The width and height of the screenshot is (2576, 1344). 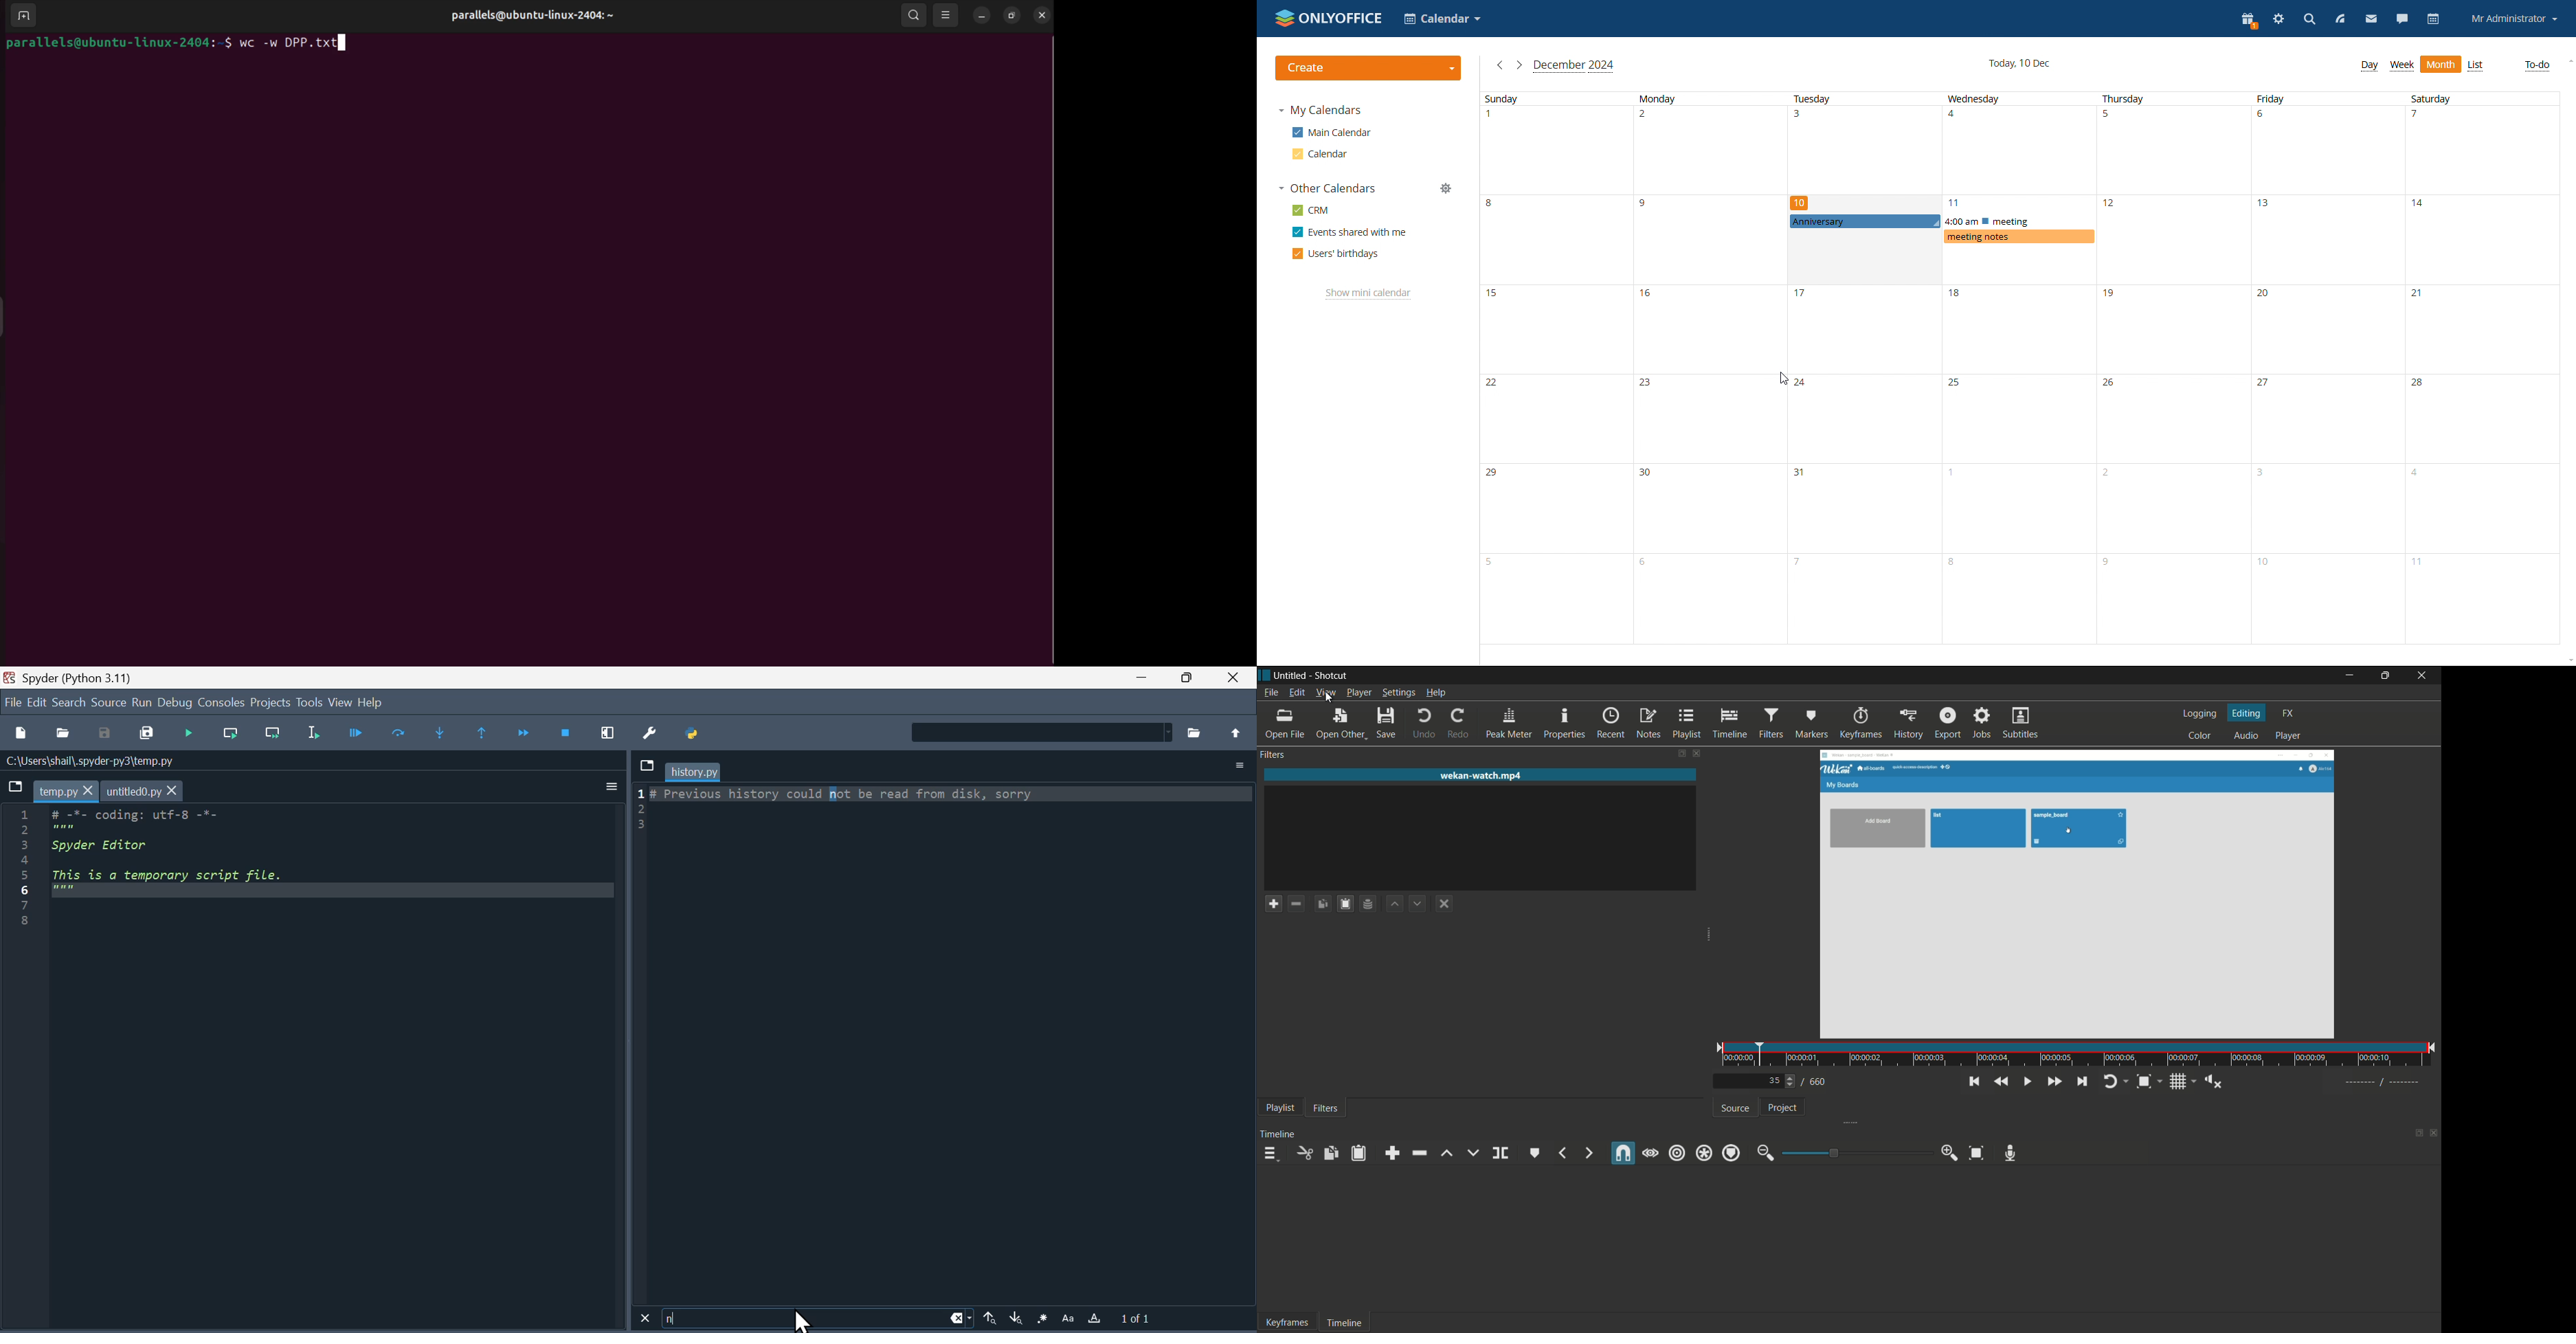 What do you see at coordinates (1565, 1153) in the screenshot?
I see `previous marker` at bounding box center [1565, 1153].